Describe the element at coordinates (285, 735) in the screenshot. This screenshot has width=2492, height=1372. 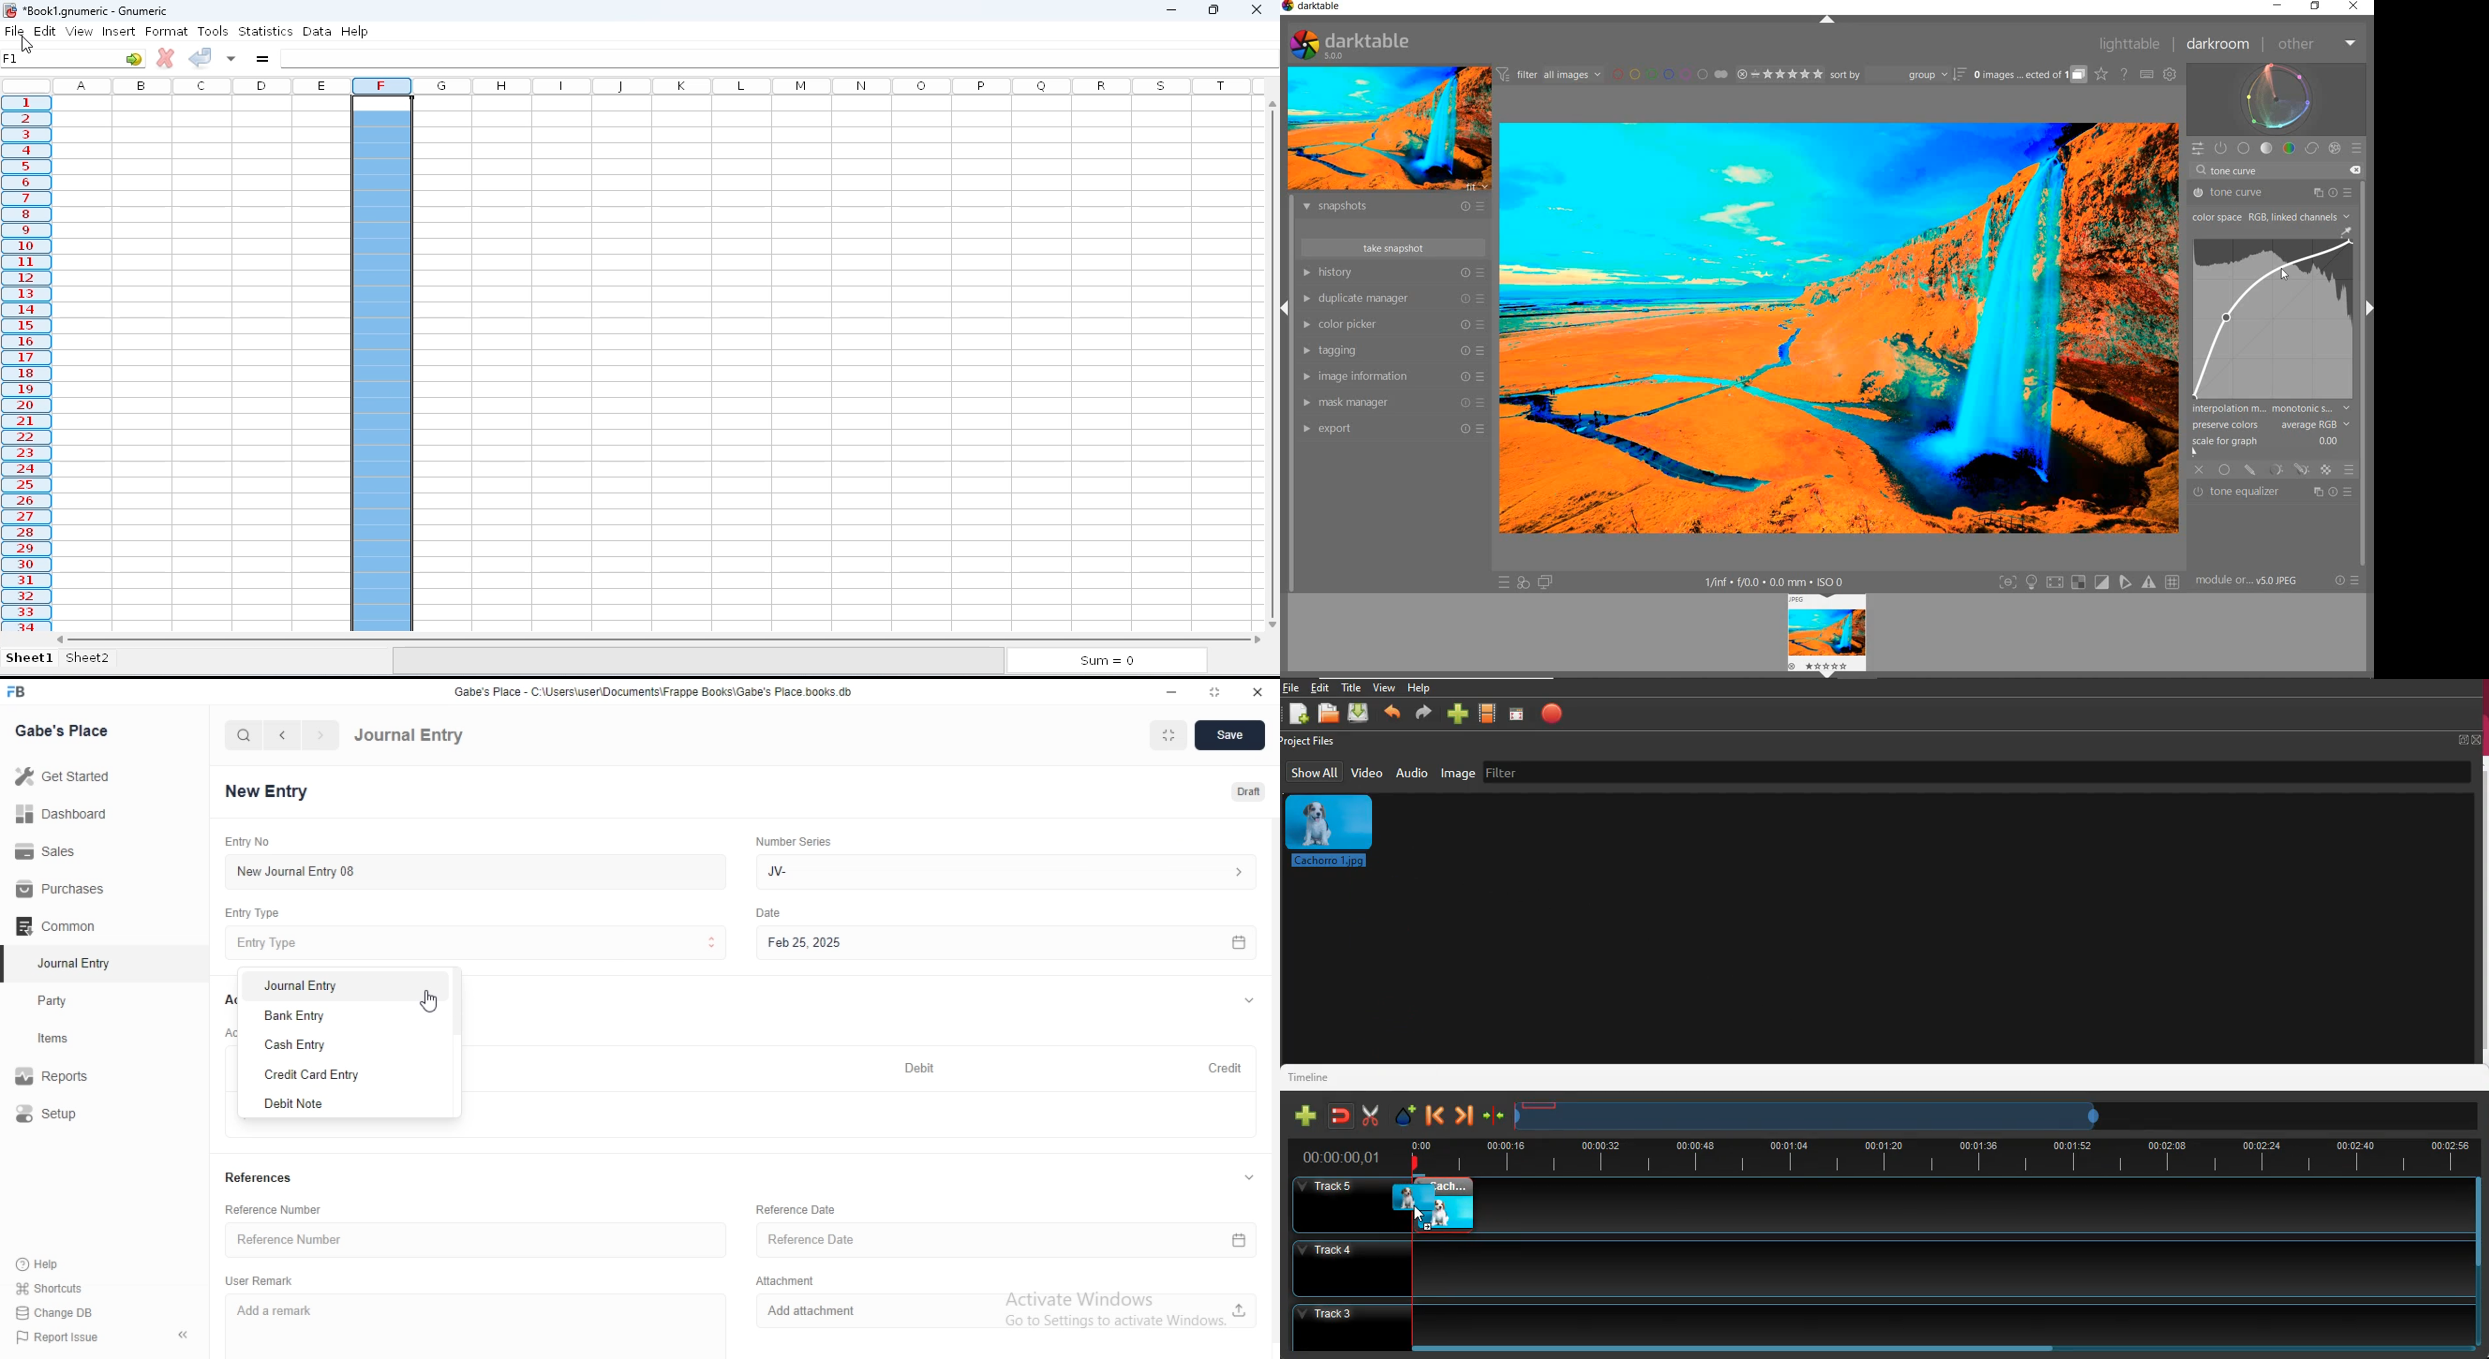
I see `navigate backward` at that location.